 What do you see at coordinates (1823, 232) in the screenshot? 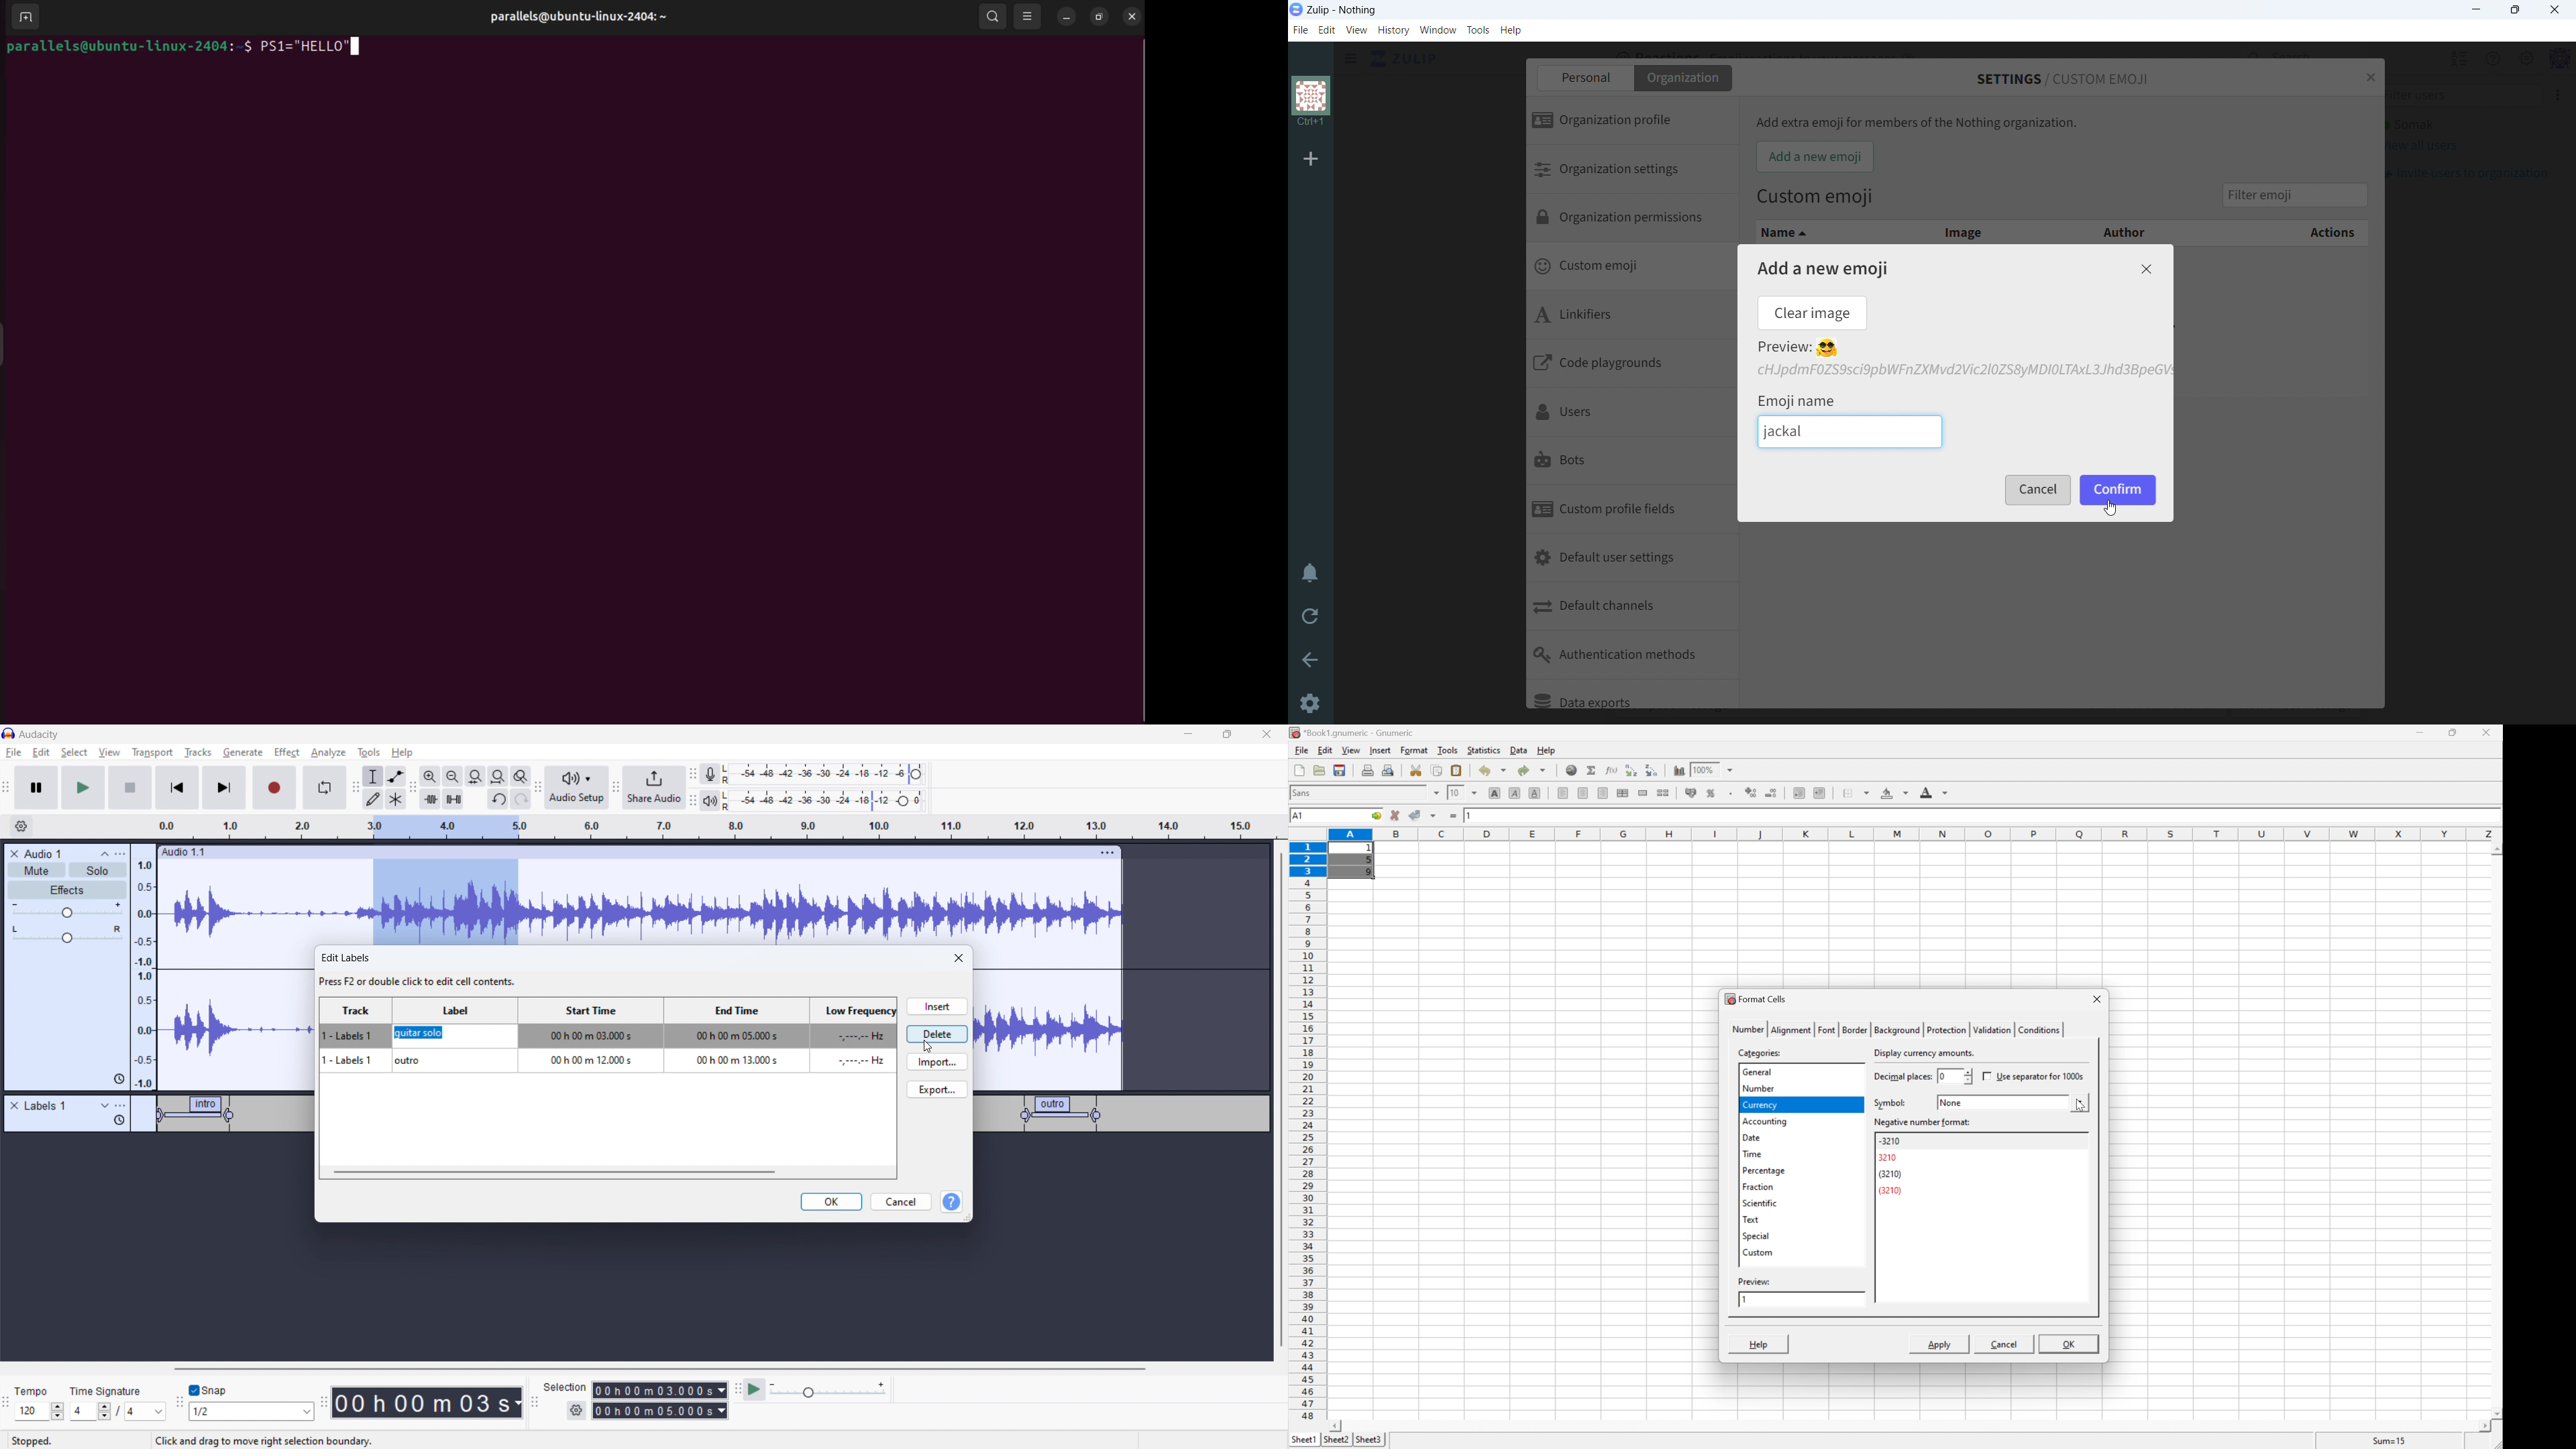
I see `name` at bounding box center [1823, 232].